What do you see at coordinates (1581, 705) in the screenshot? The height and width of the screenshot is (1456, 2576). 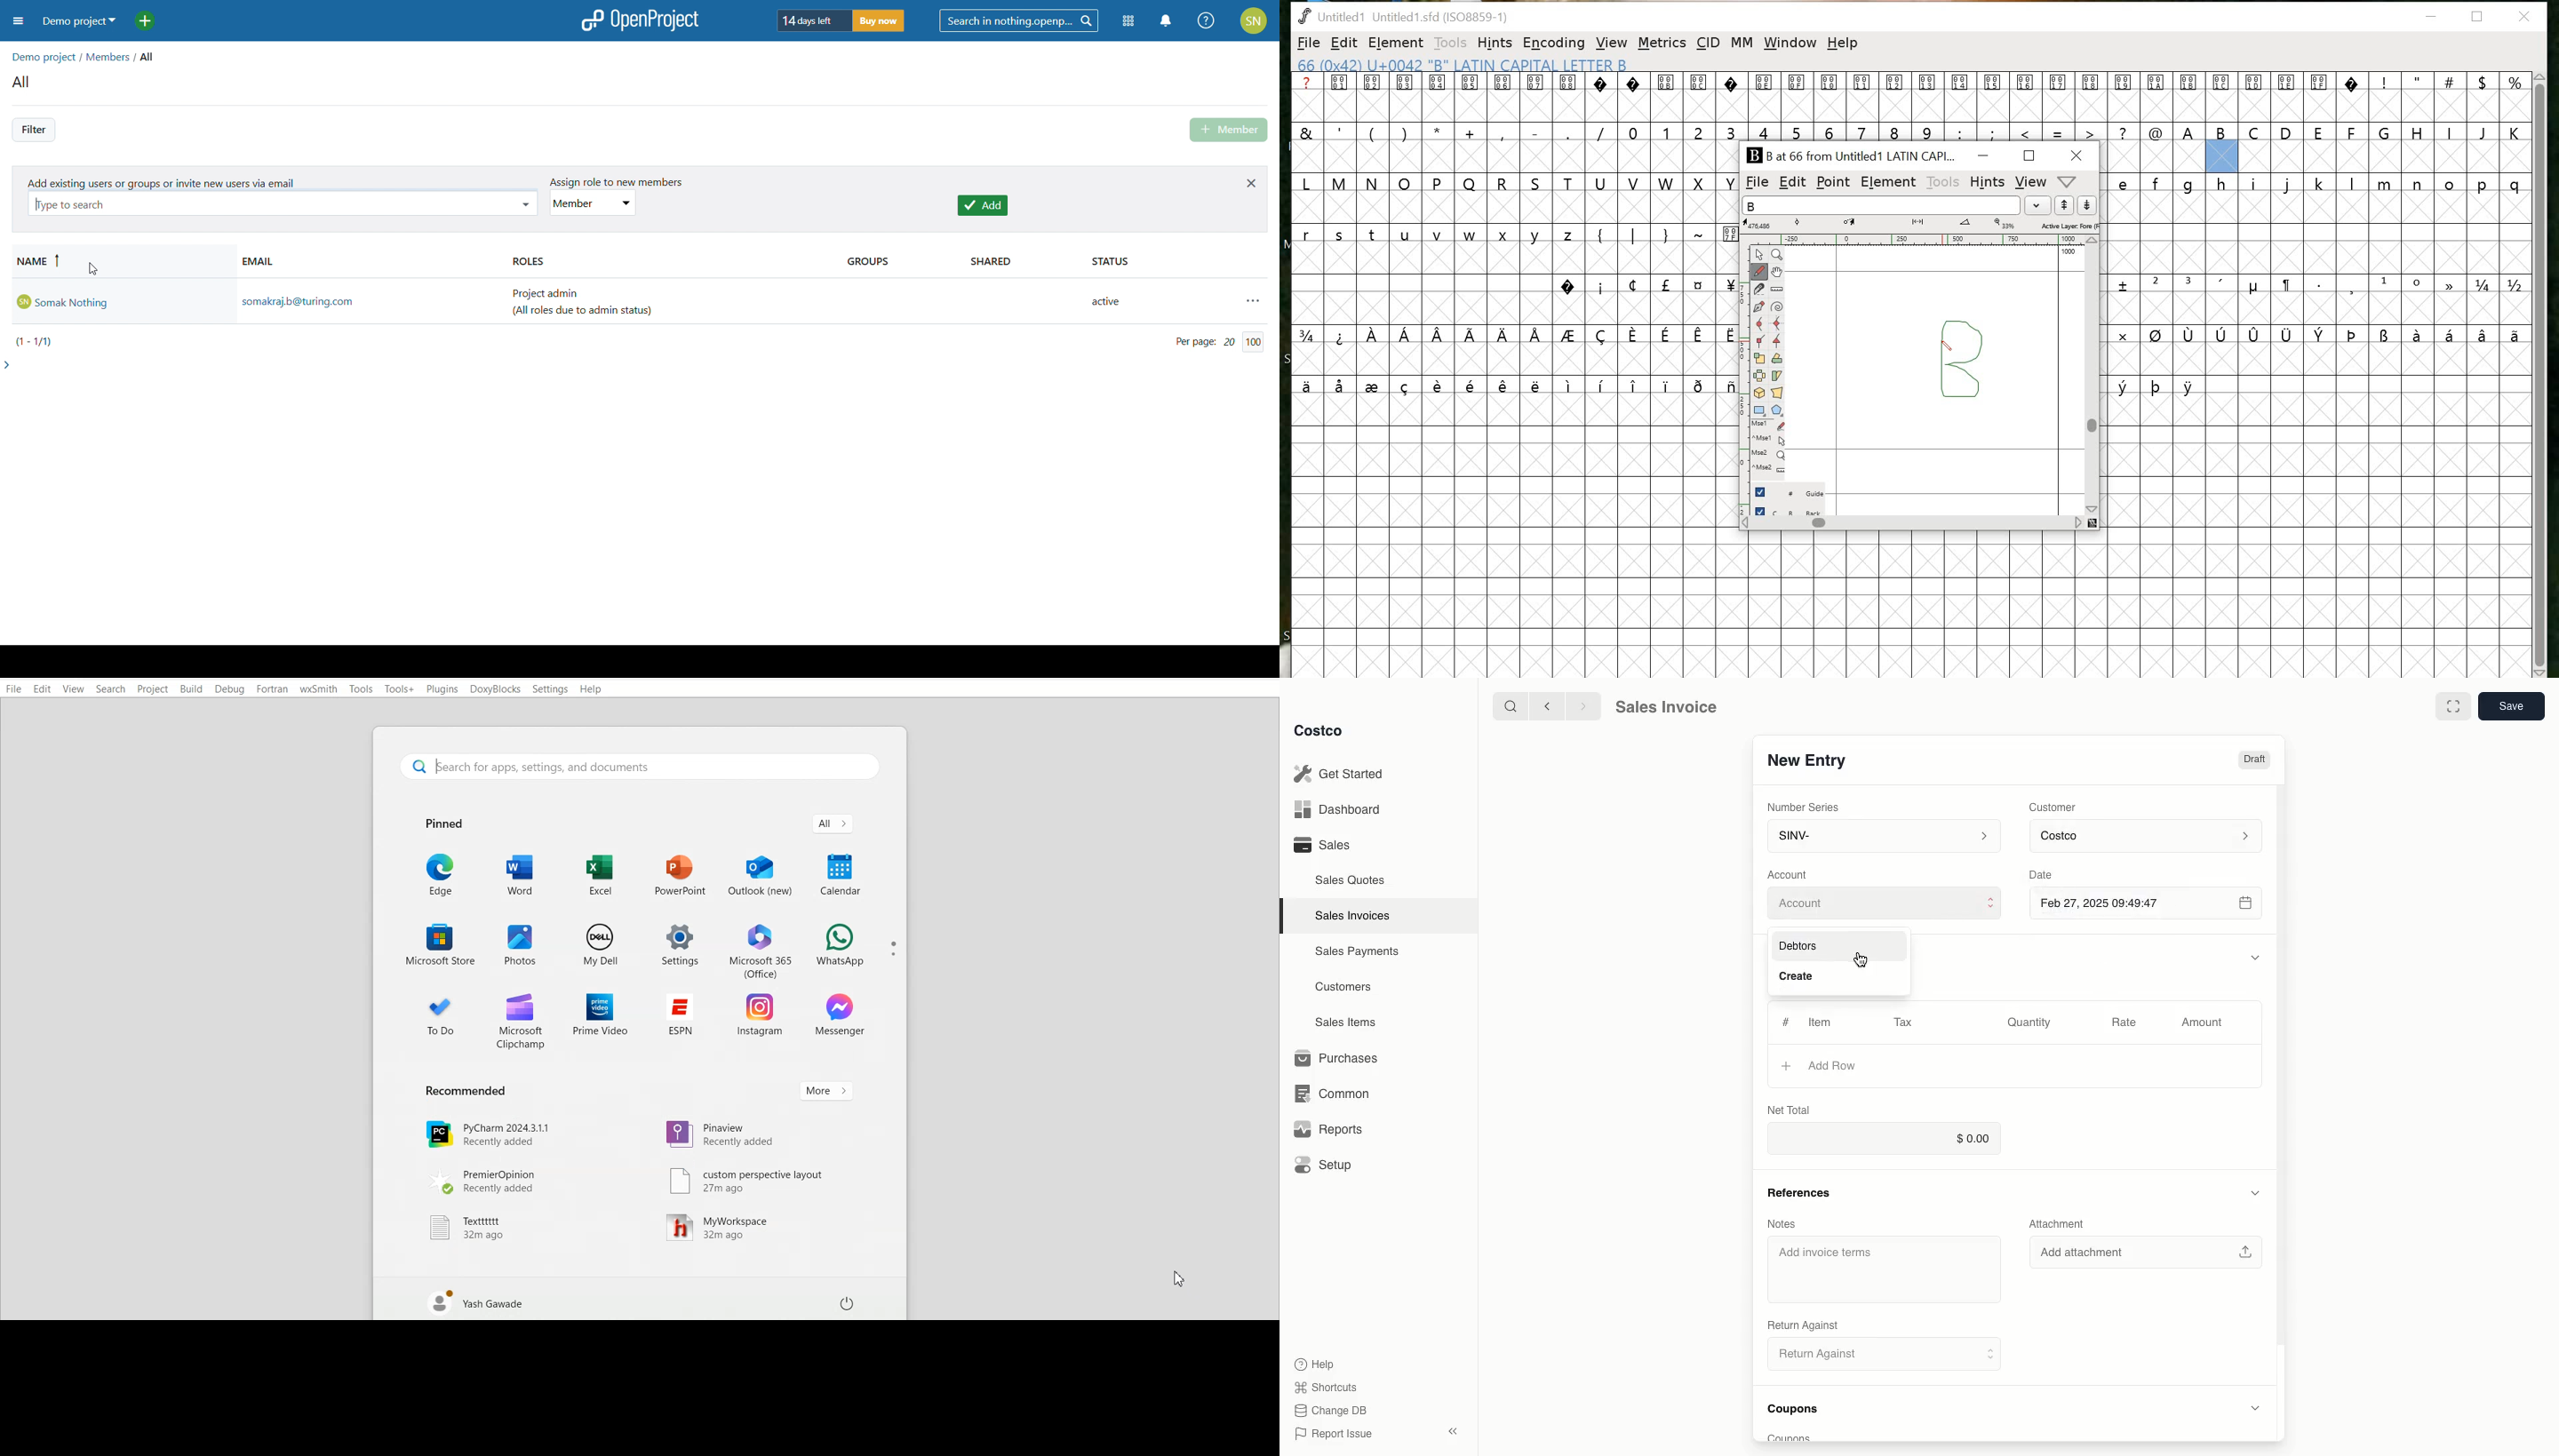 I see `forward` at bounding box center [1581, 705].